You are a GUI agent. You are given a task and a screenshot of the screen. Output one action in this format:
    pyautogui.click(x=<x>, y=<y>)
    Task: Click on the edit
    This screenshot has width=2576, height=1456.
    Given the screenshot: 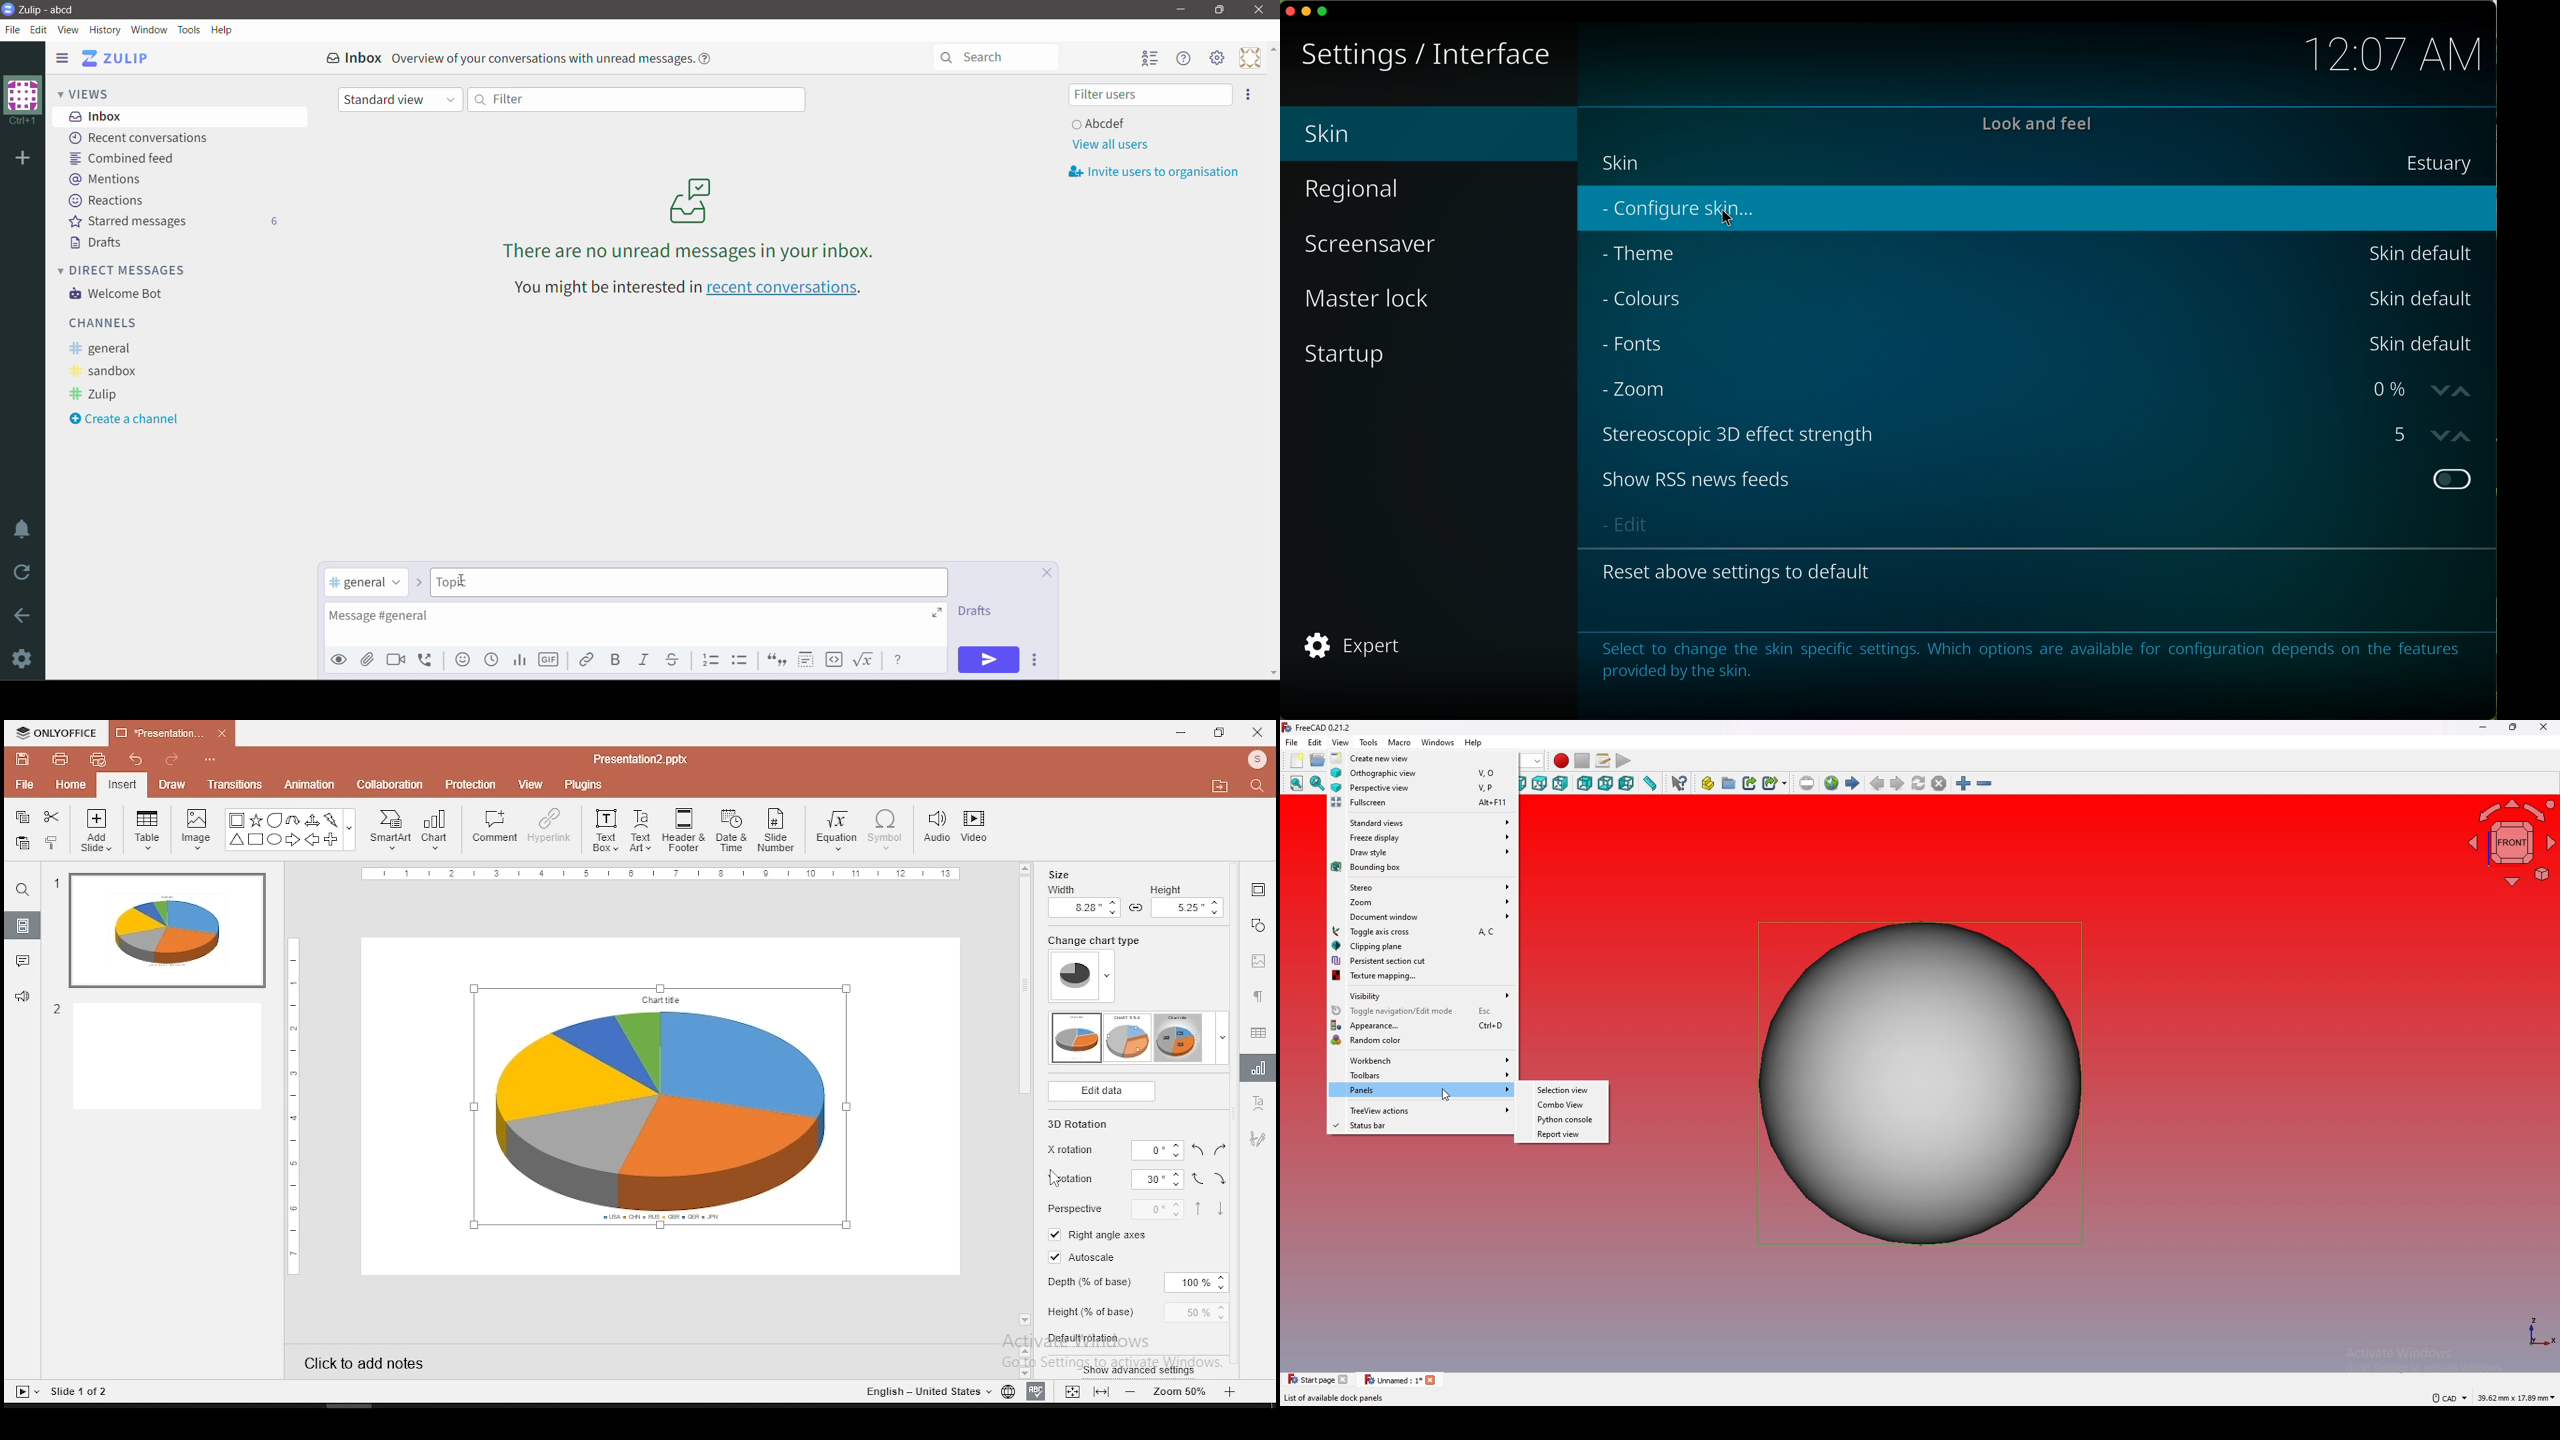 What is the action you would take?
    pyautogui.click(x=1627, y=524)
    